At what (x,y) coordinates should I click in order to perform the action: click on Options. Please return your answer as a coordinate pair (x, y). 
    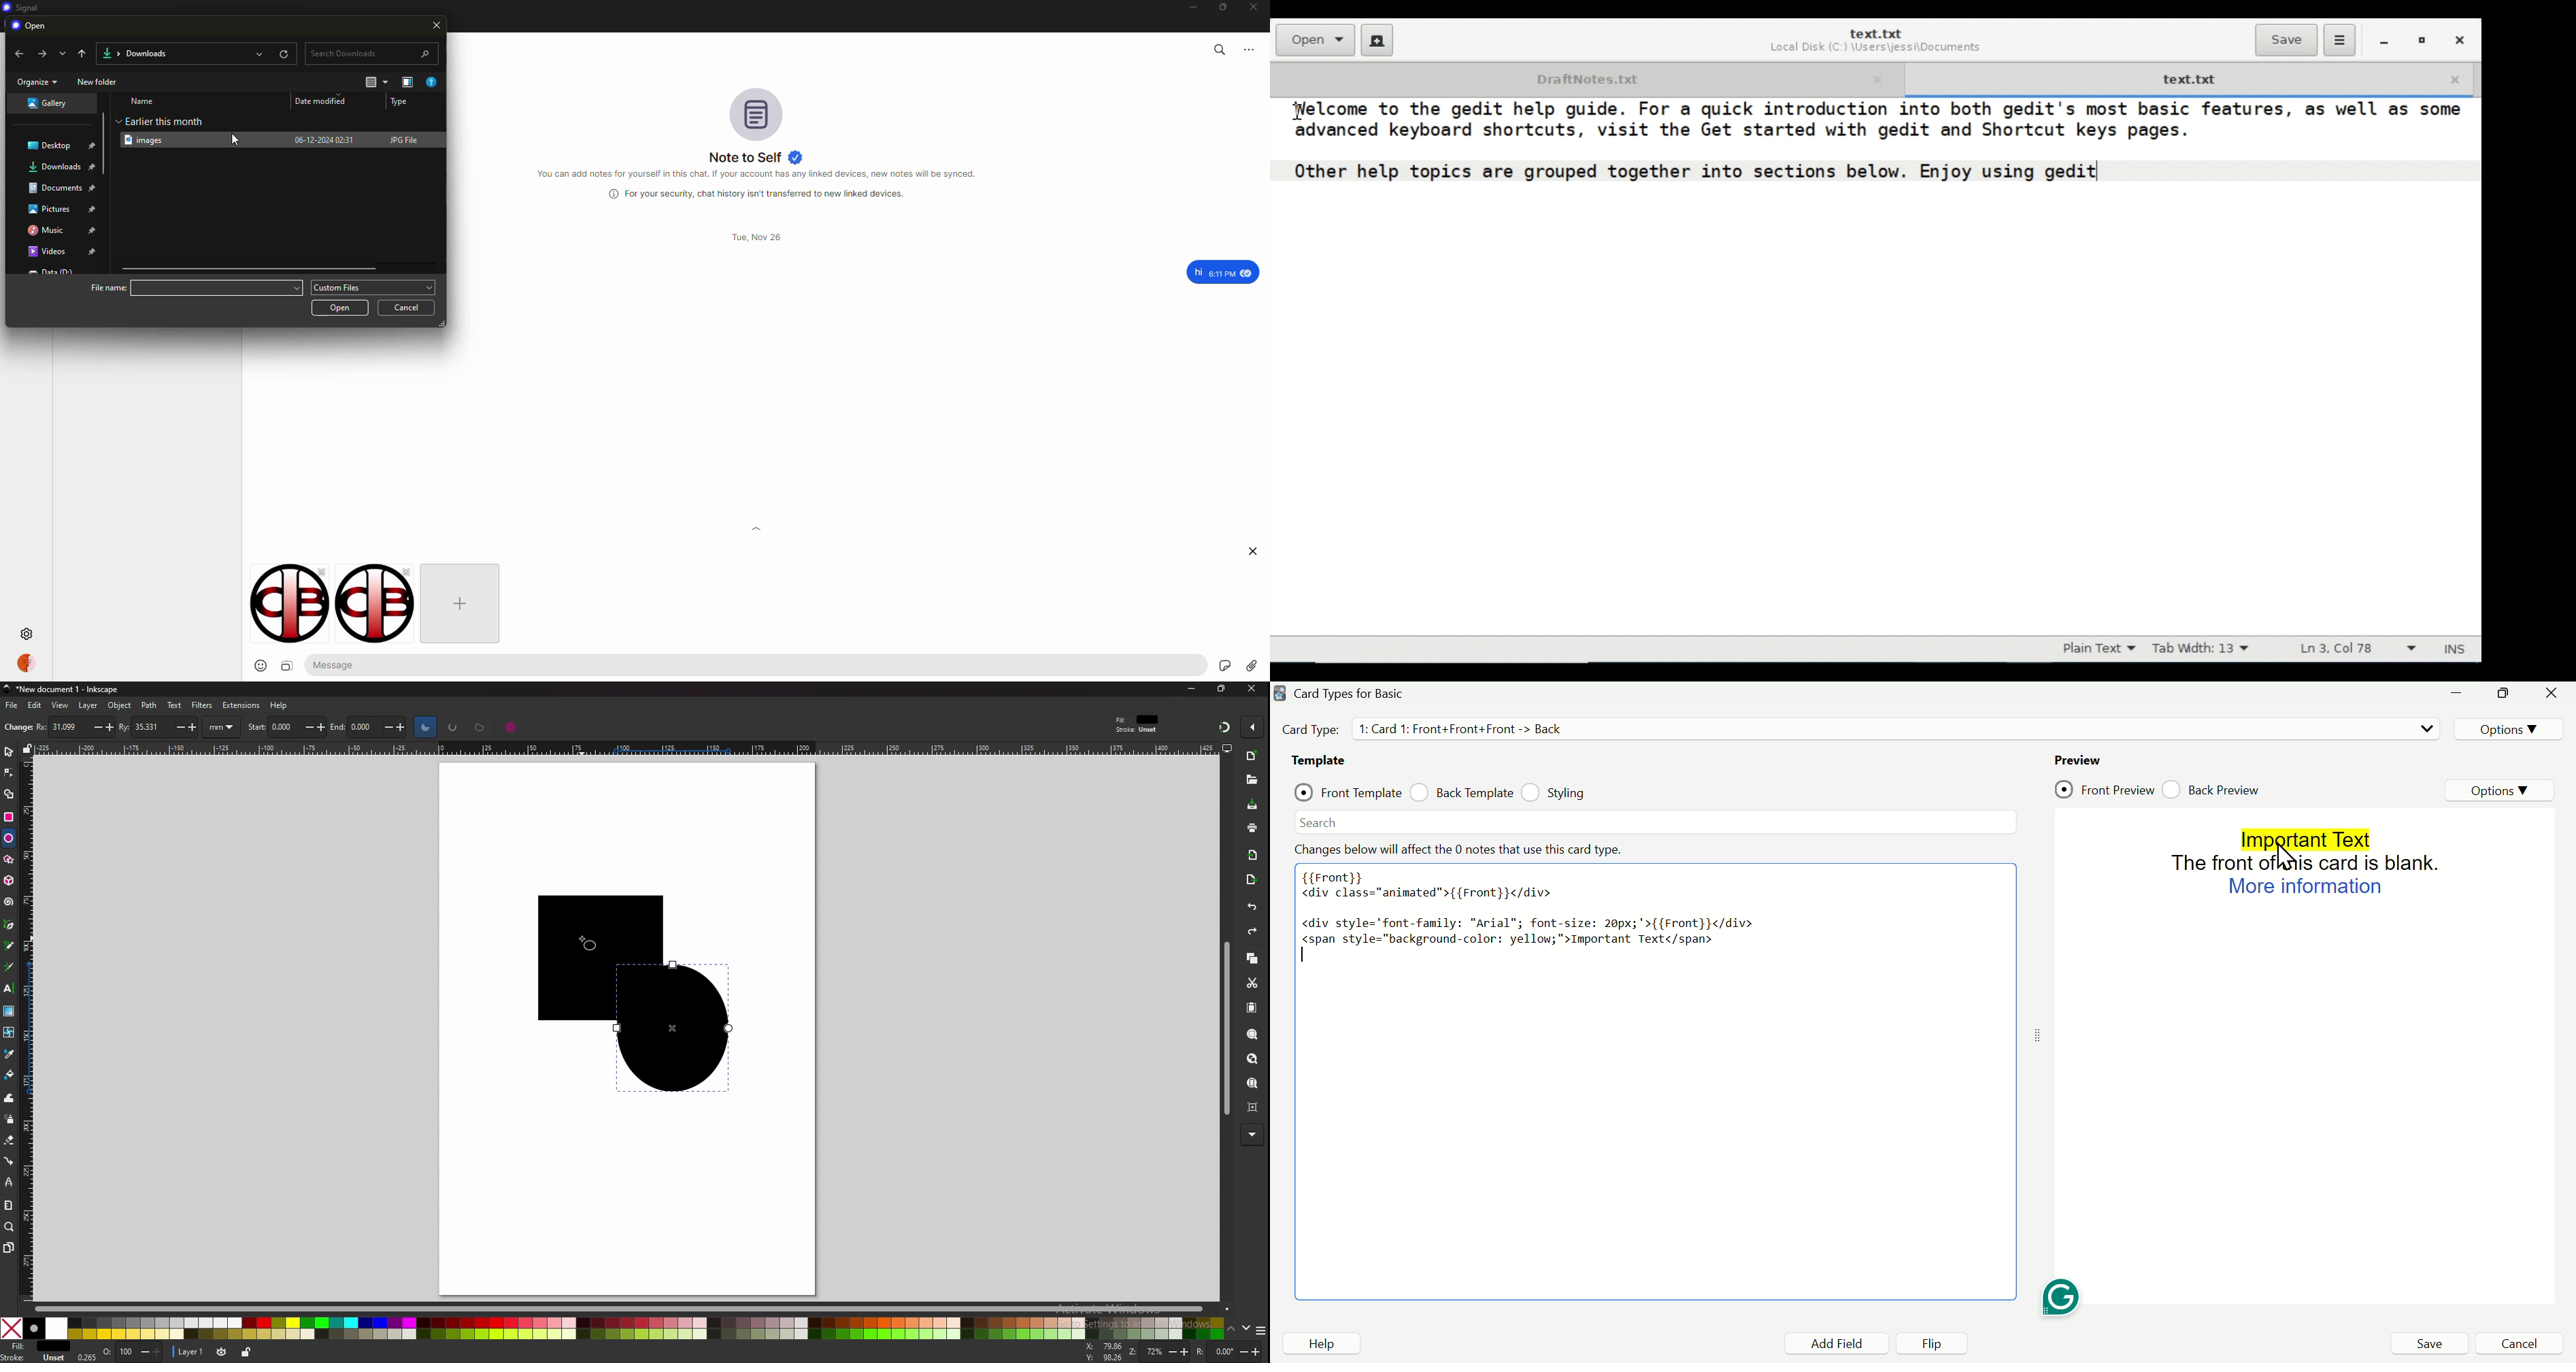
    Looking at the image, I should click on (2500, 788).